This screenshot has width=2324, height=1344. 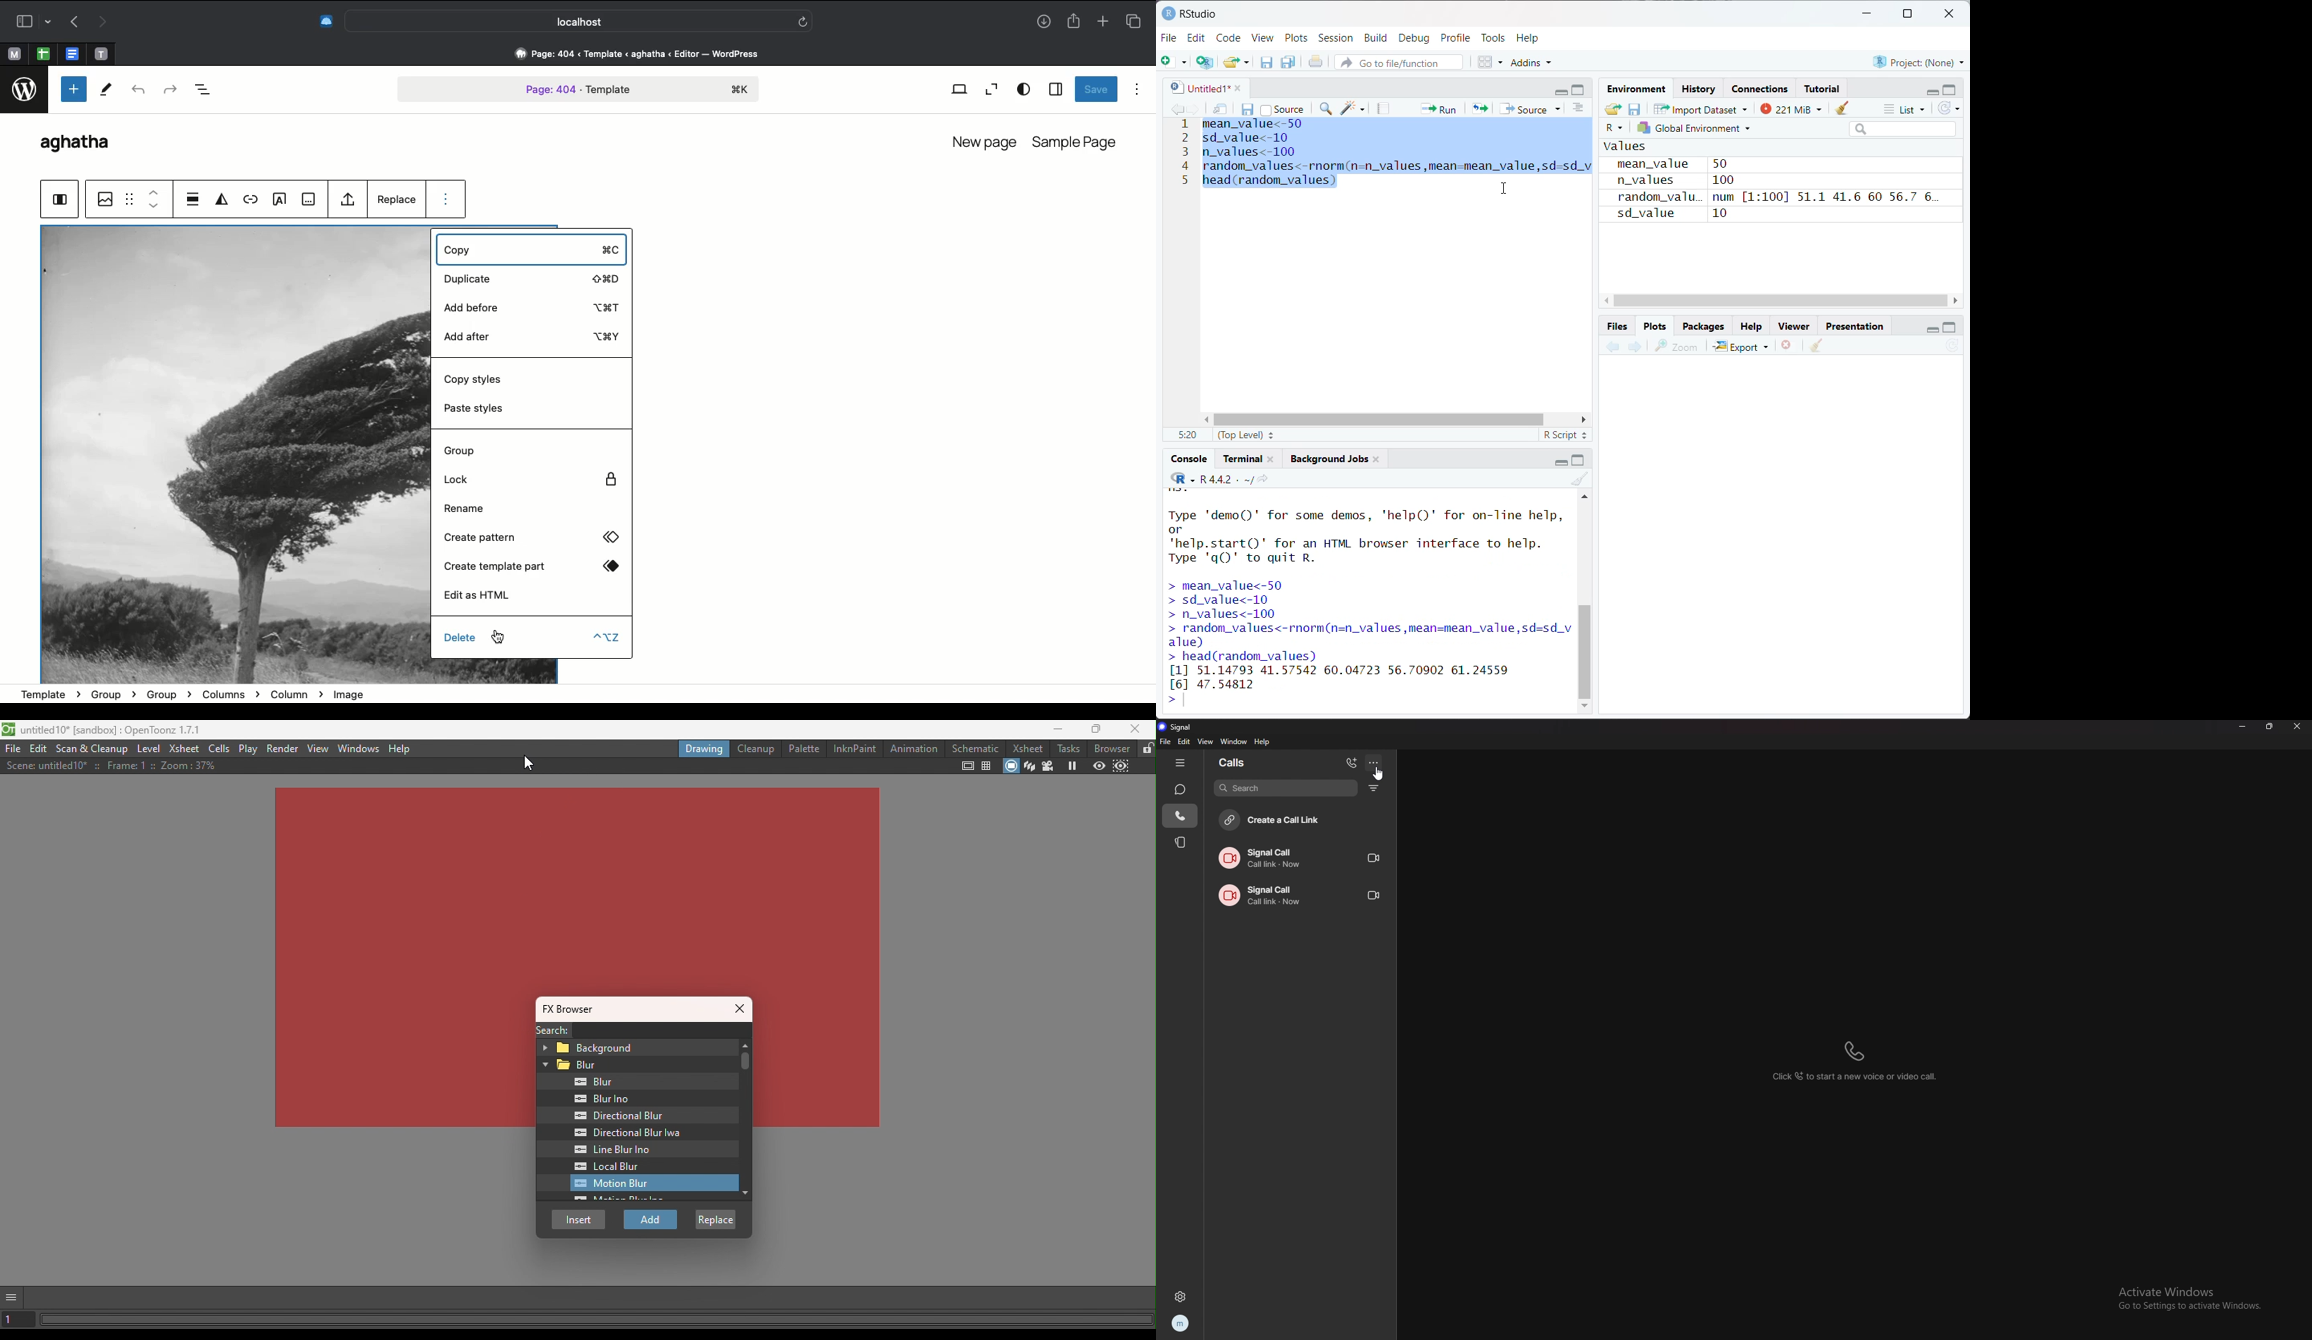 What do you see at coordinates (1231, 60) in the screenshot?
I see `open an existing file` at bounding box center [1231, 60].